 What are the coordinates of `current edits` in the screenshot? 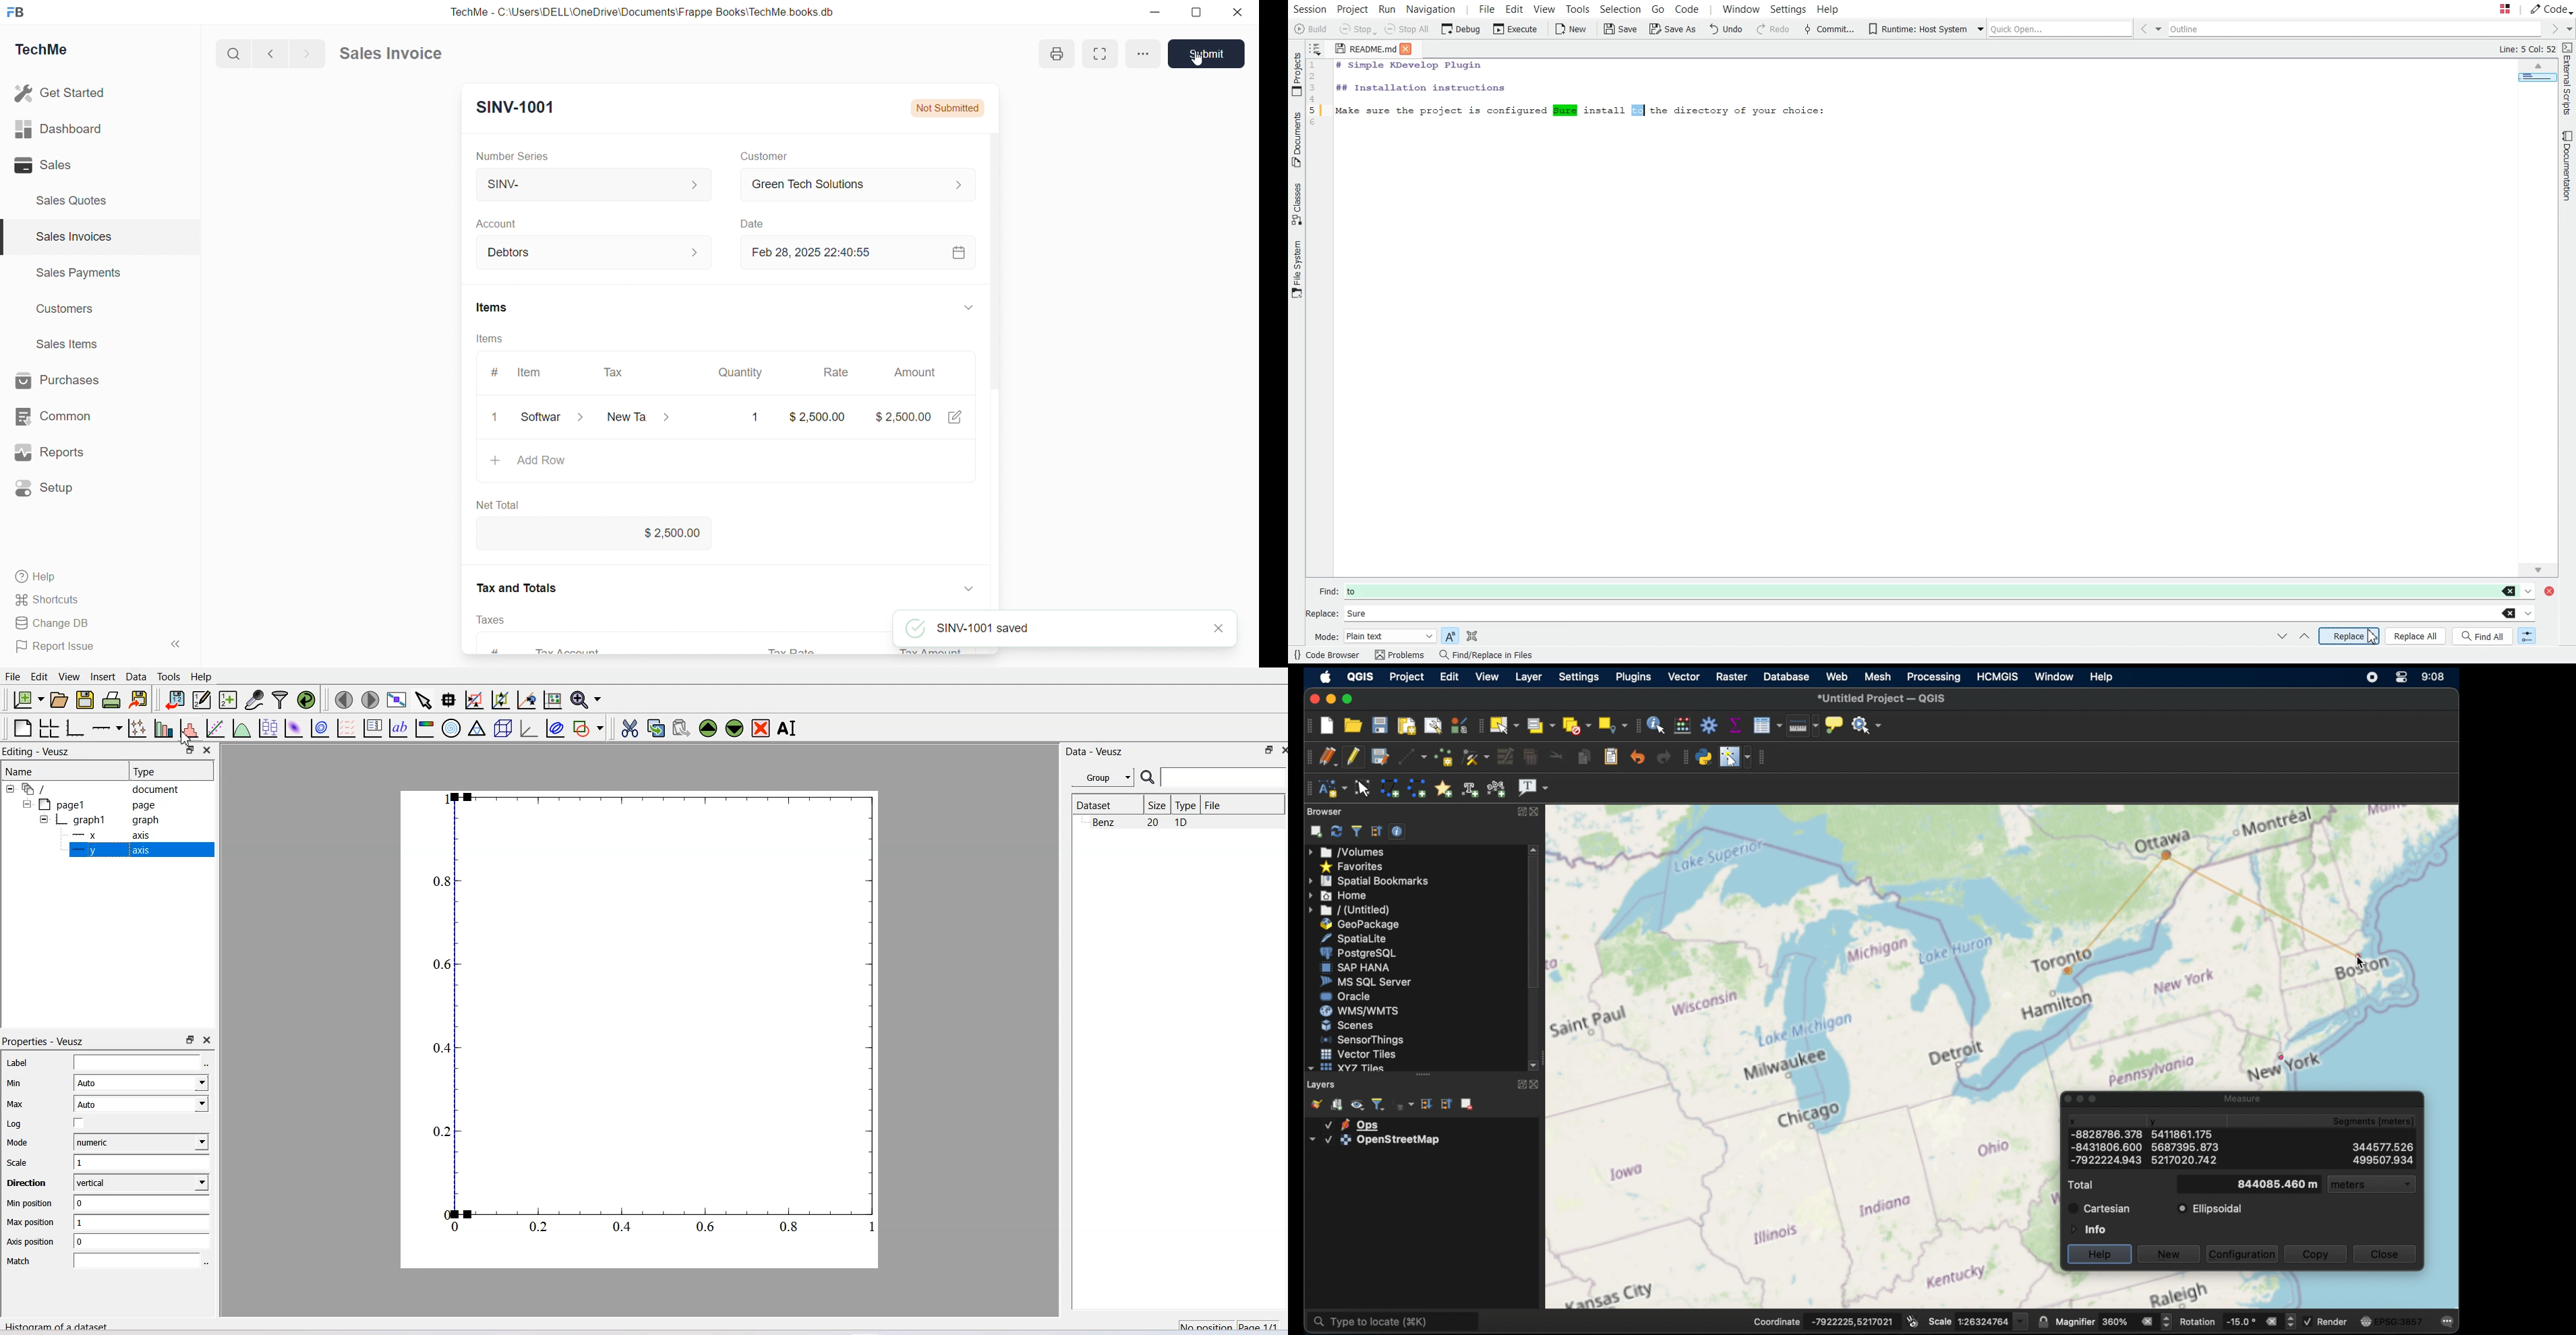 It's located at (1328, 756).